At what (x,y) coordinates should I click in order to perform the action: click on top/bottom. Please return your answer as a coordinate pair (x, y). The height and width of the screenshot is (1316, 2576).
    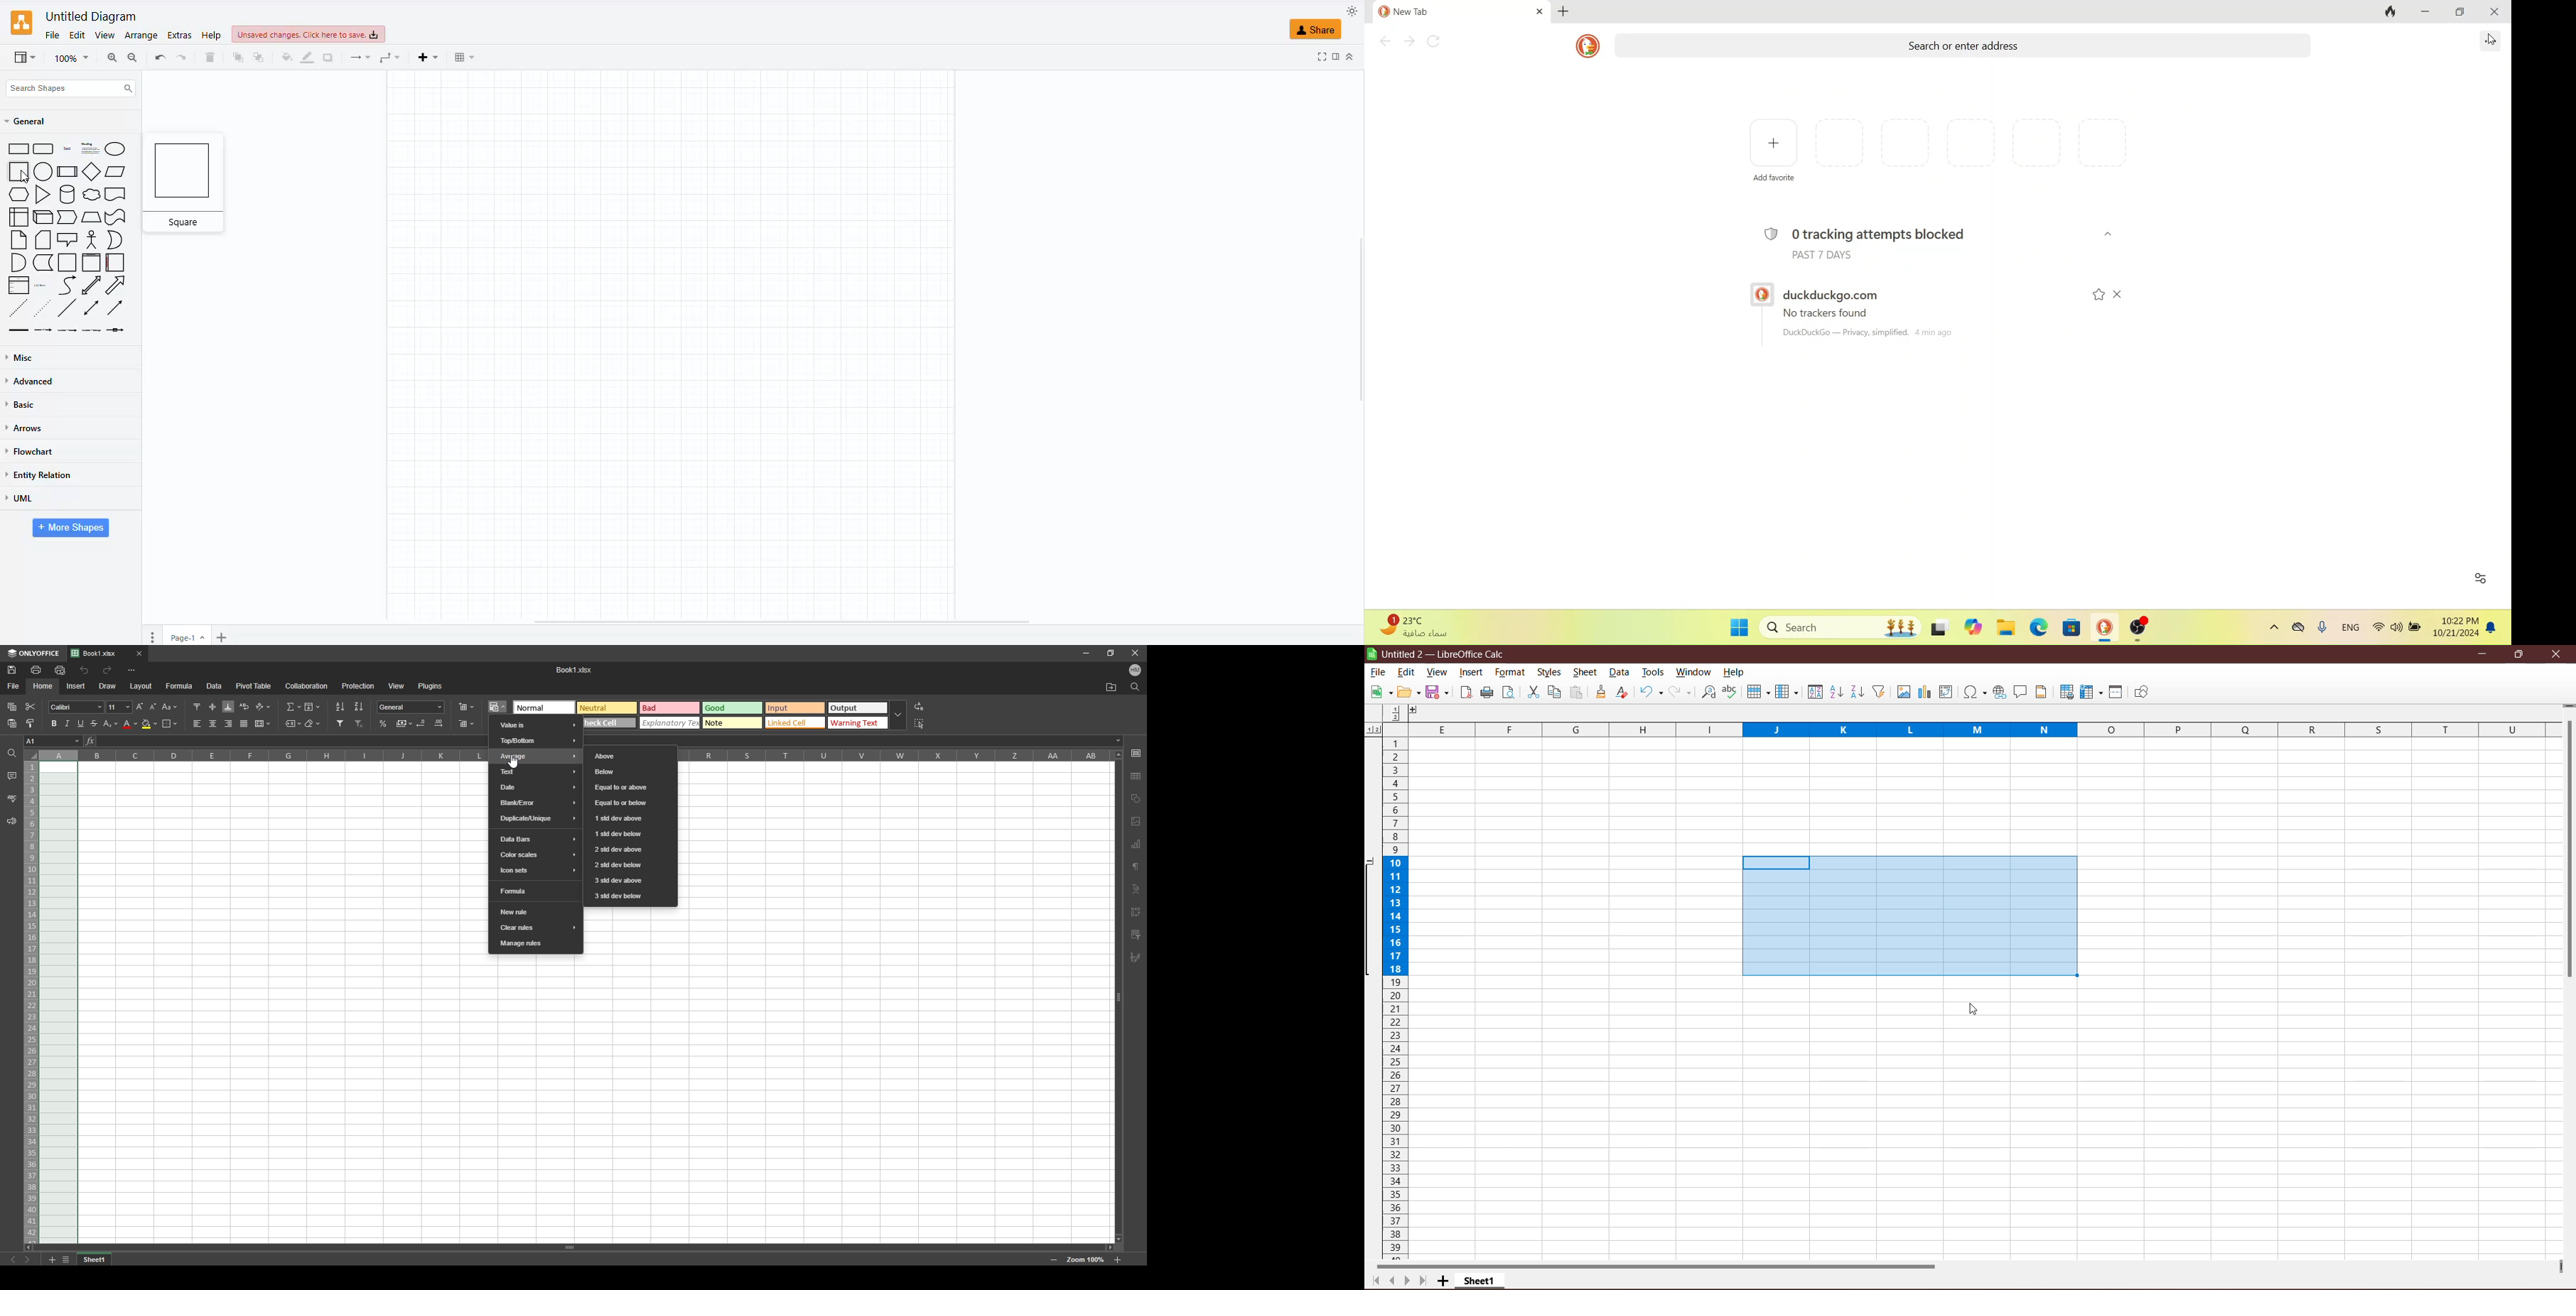
    Looking at the image, I should click on (536, 741).